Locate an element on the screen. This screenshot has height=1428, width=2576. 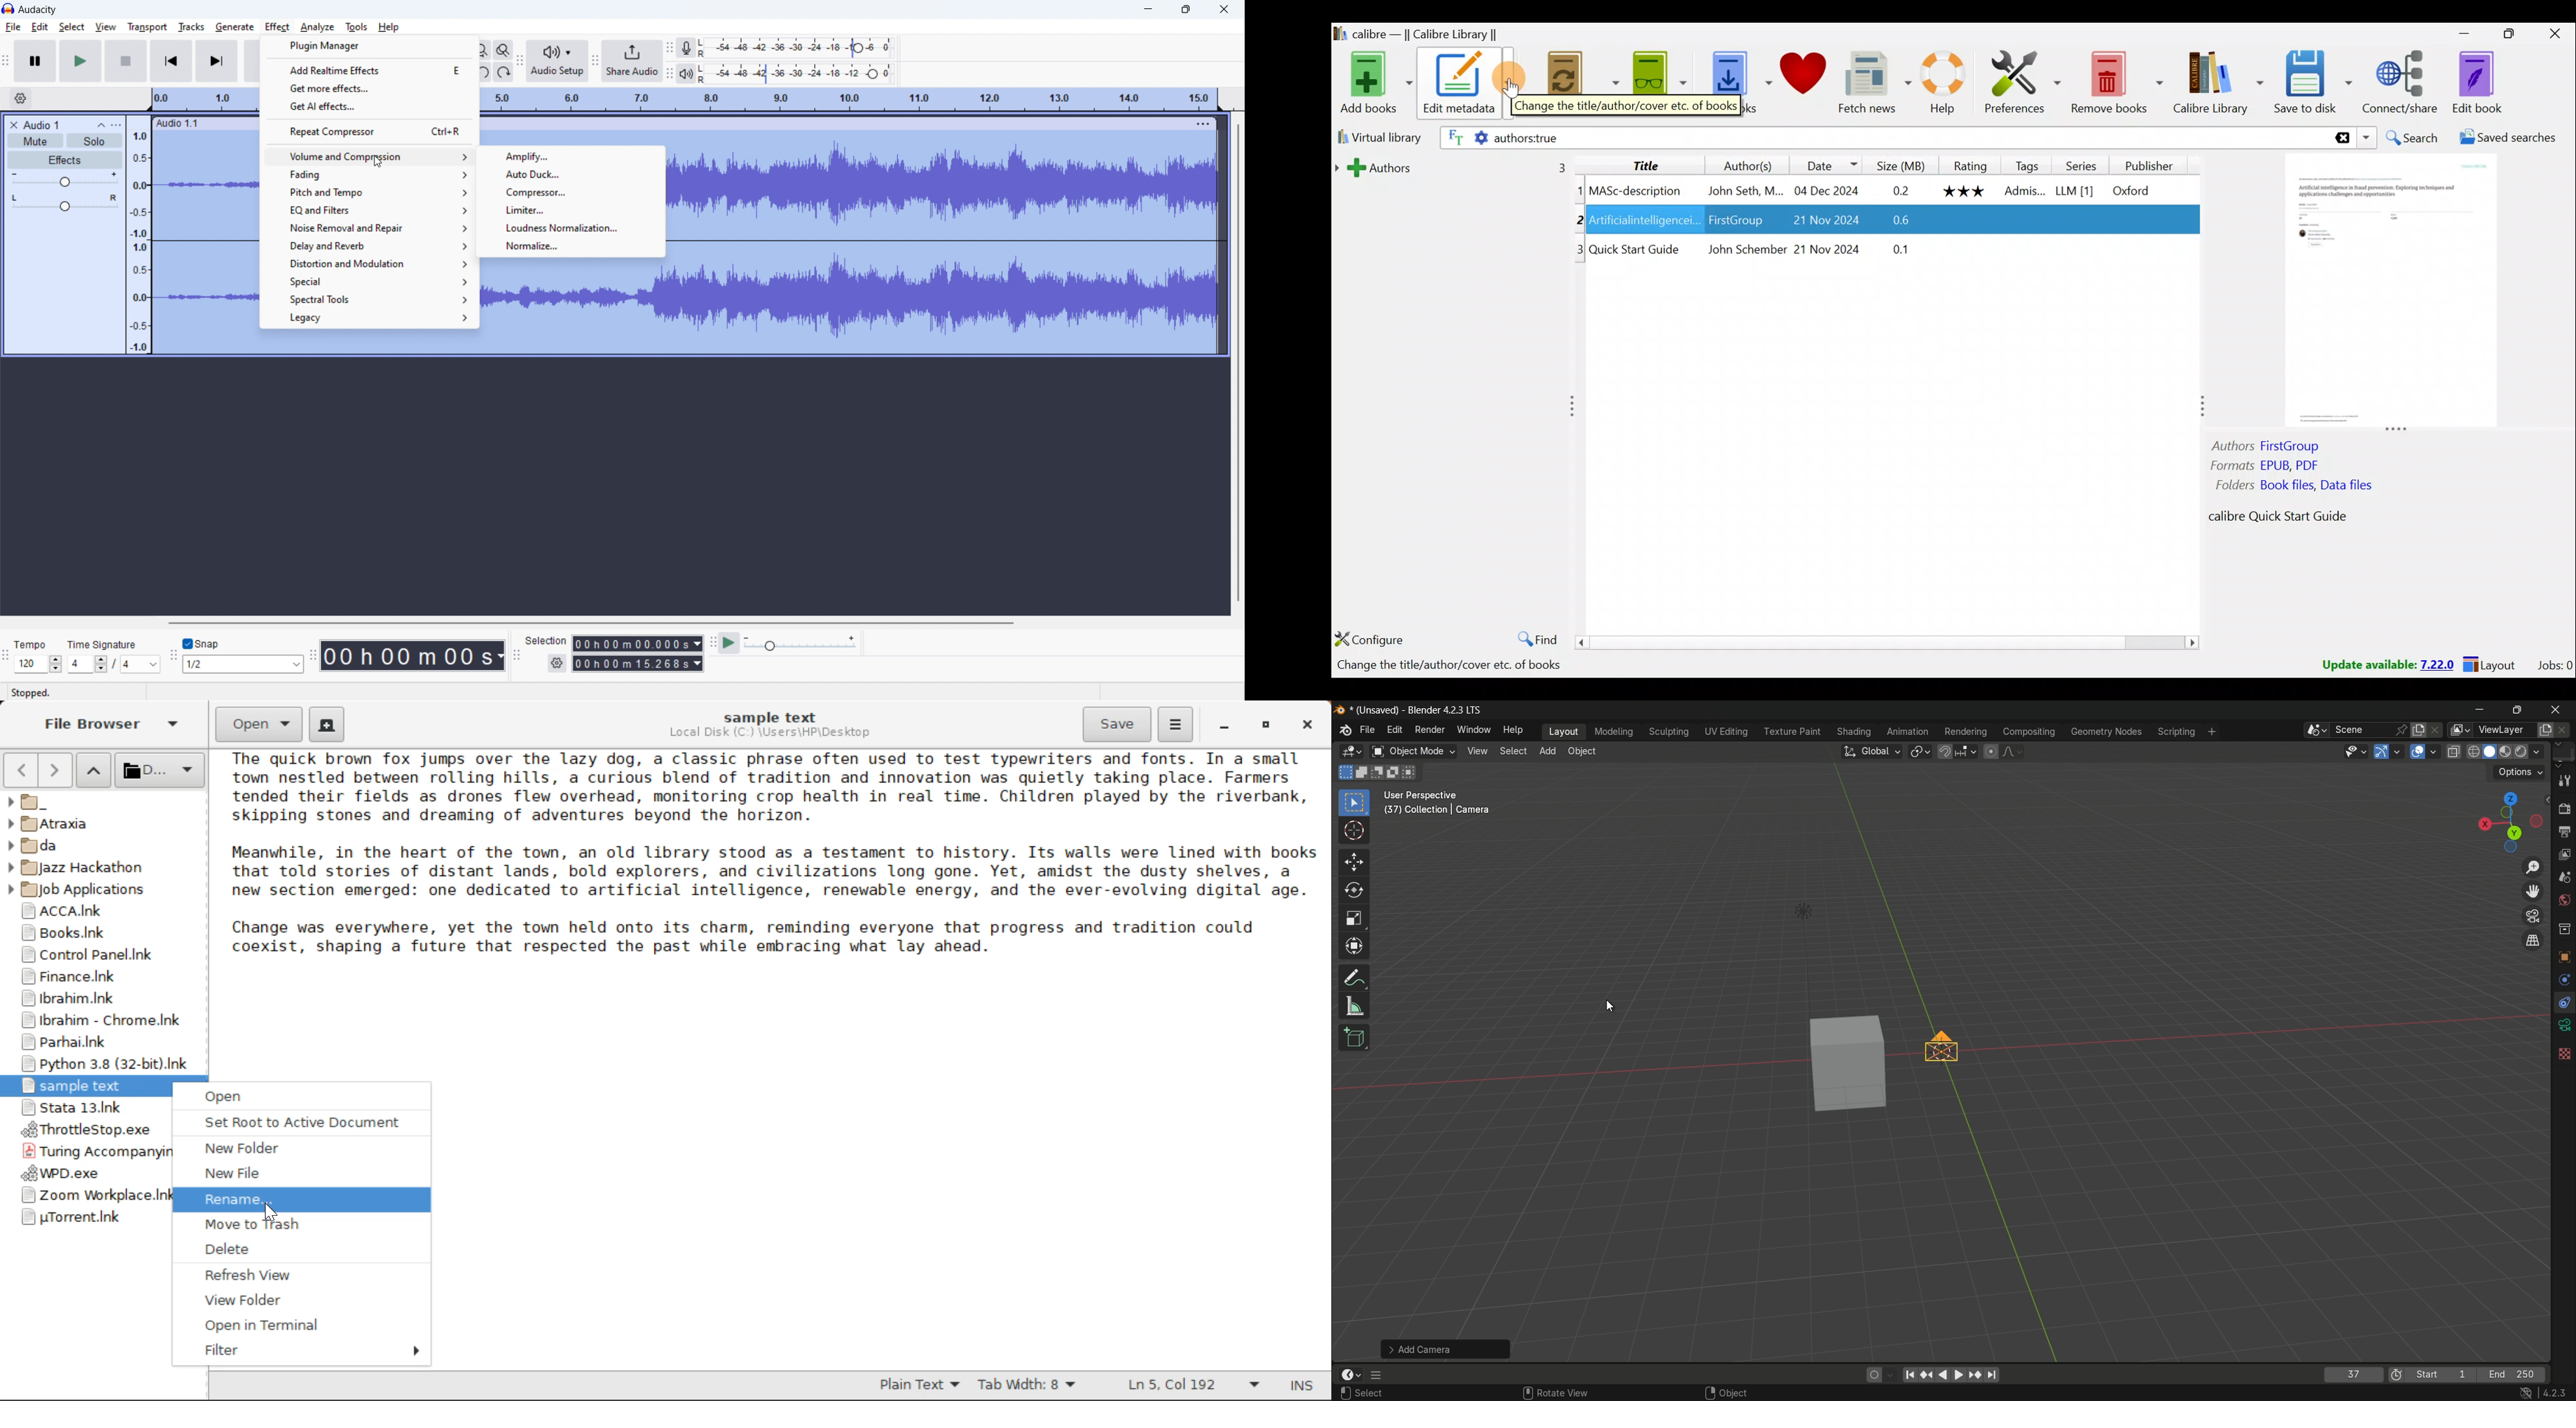
proportional editing object is located at coordinates (1992, 752).